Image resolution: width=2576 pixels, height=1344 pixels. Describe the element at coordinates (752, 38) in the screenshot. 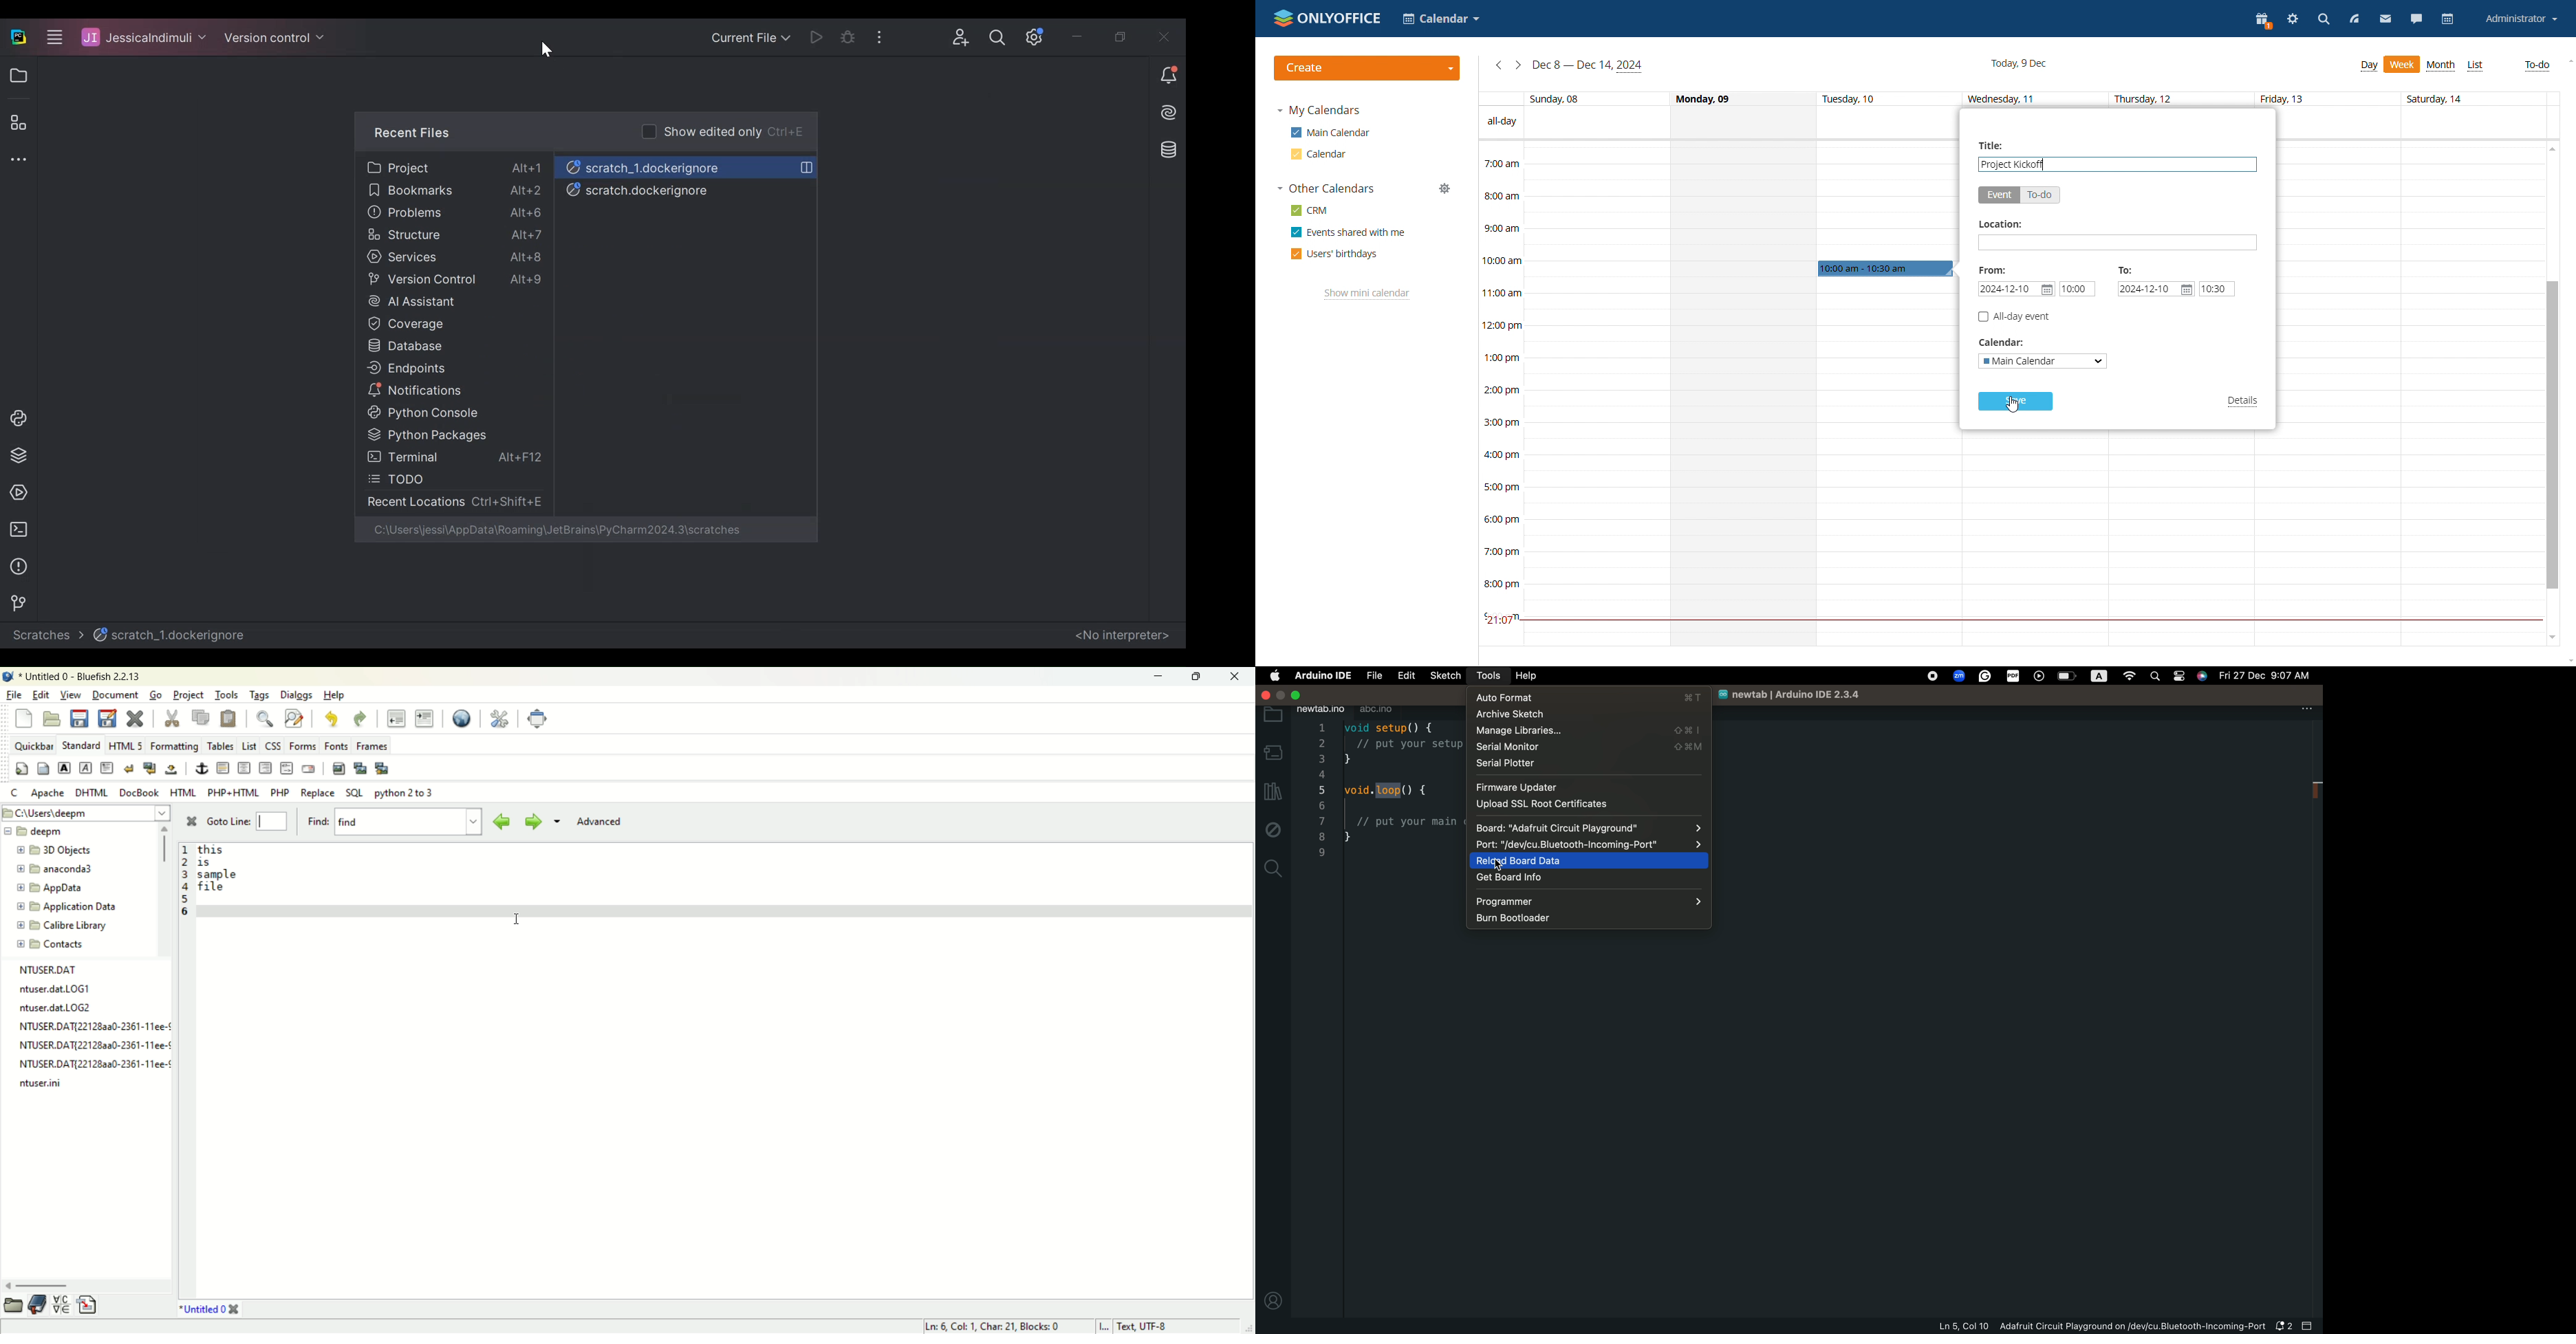

I see `Current file` at that location.